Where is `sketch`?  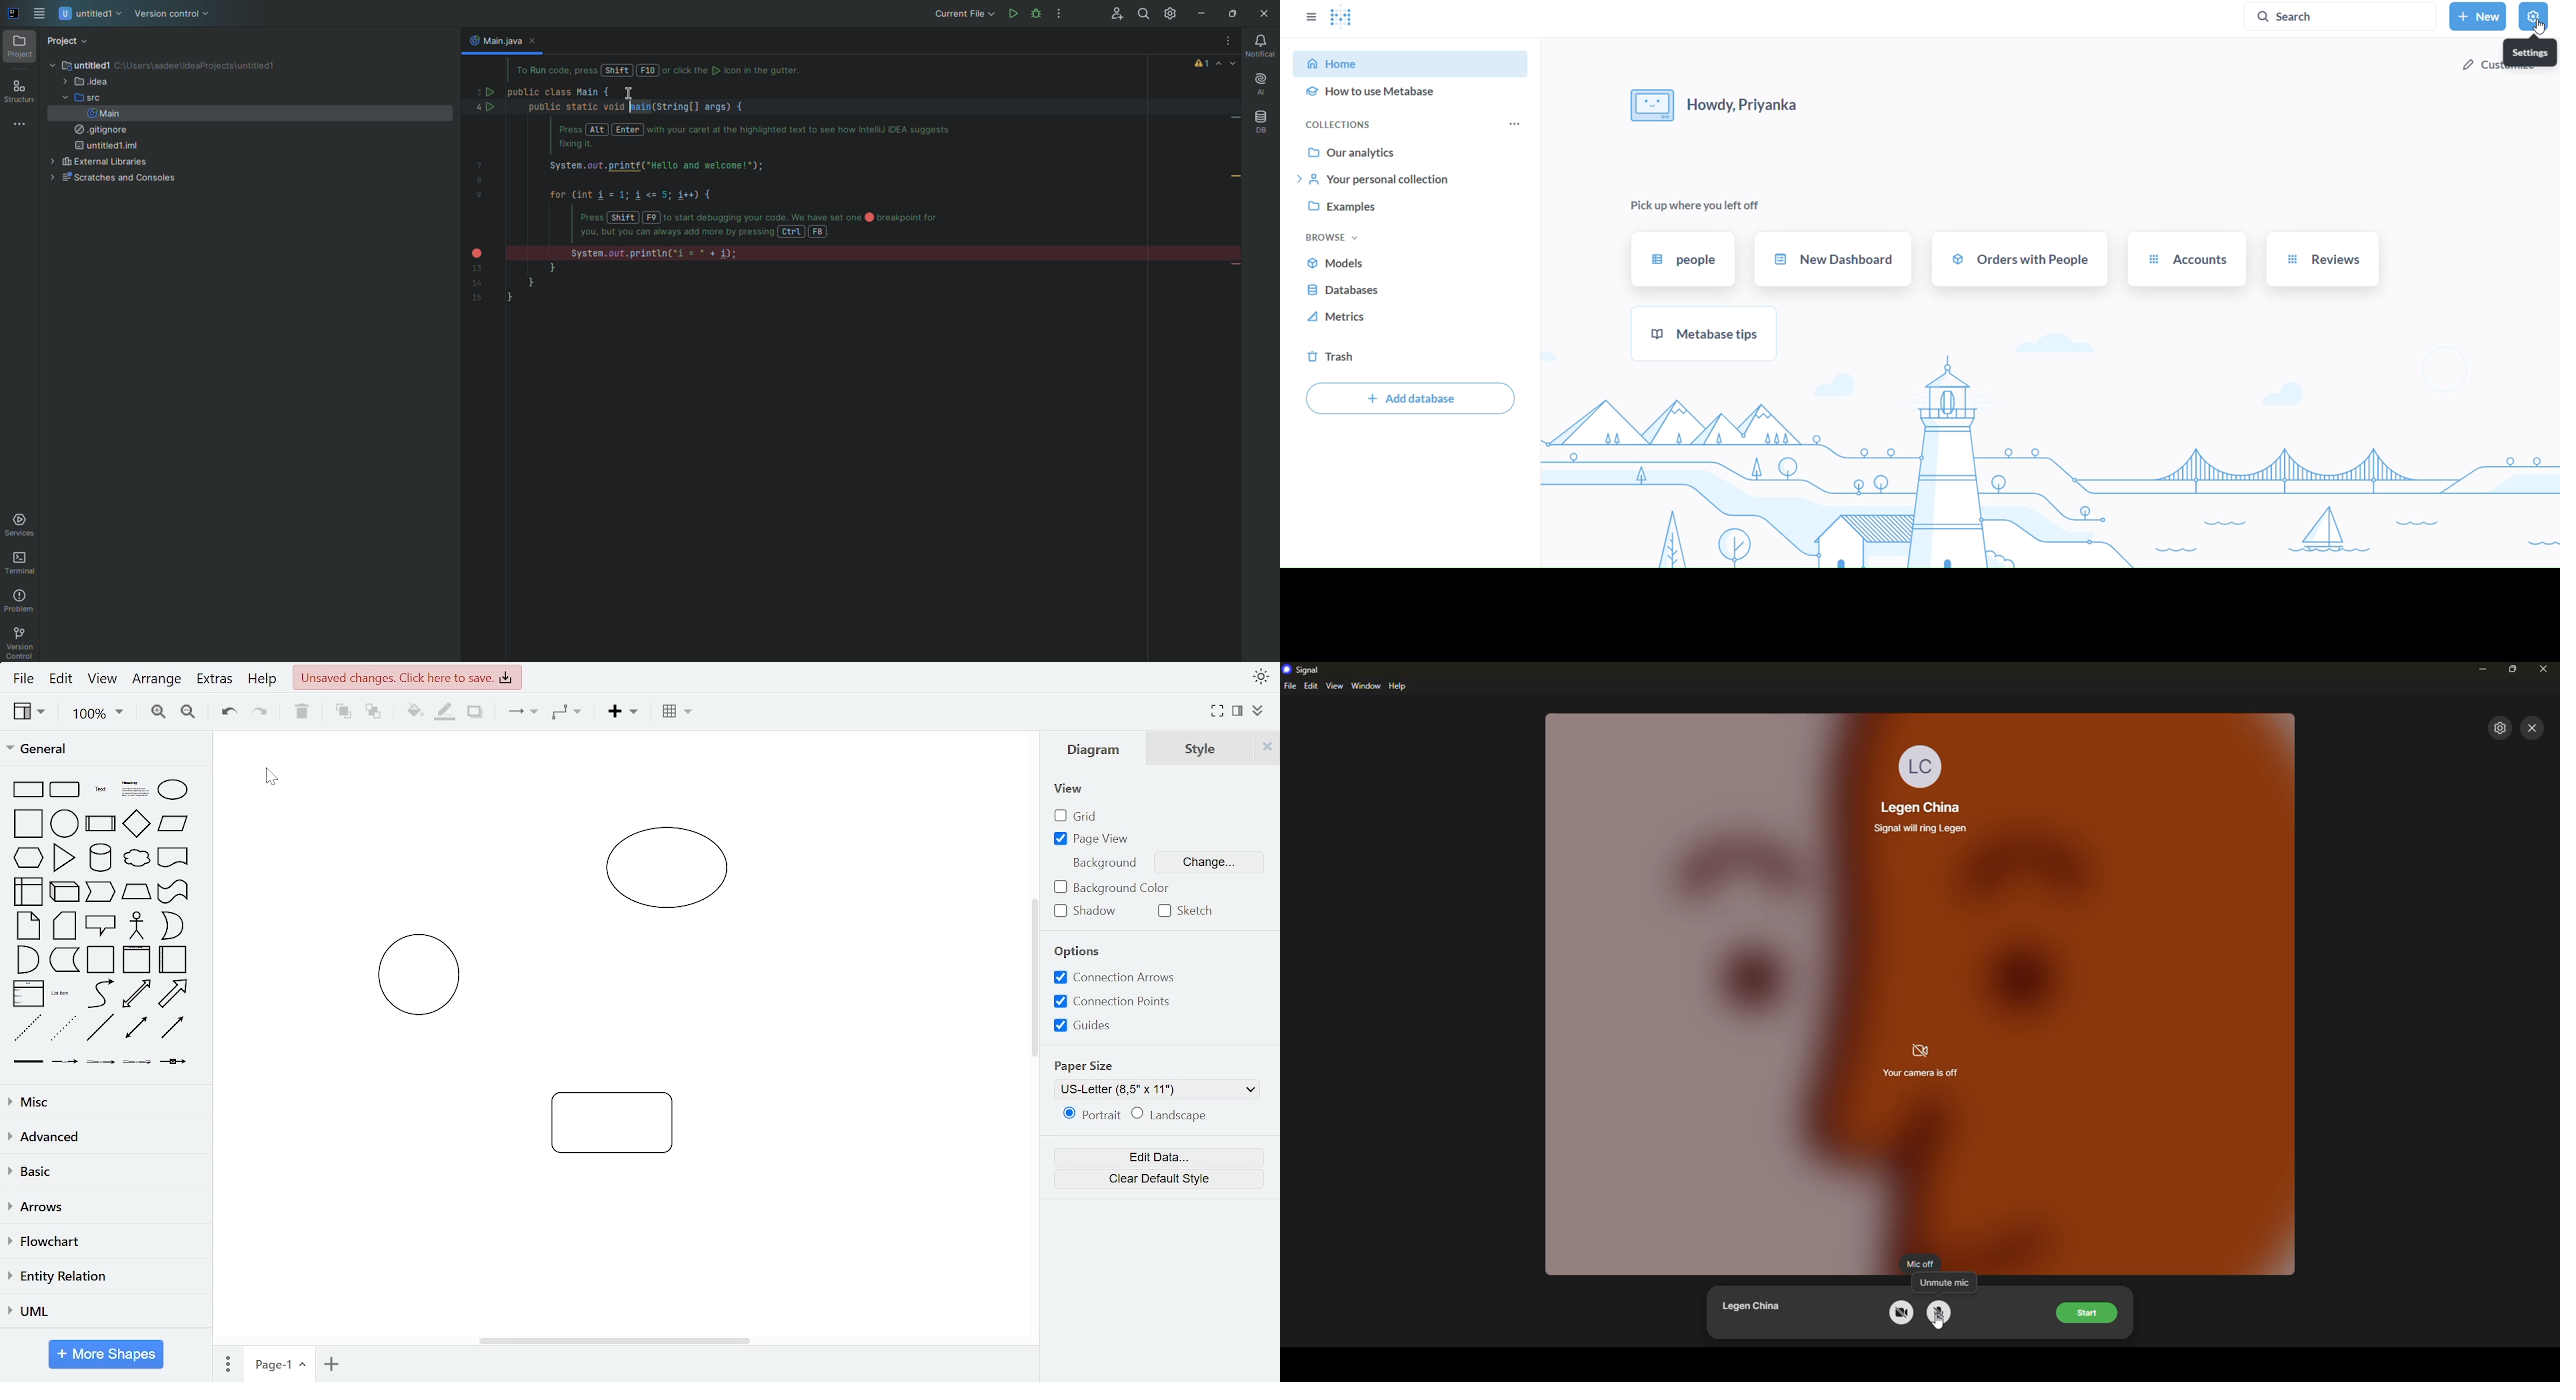
sketch is located at coordinates (1190, 910).